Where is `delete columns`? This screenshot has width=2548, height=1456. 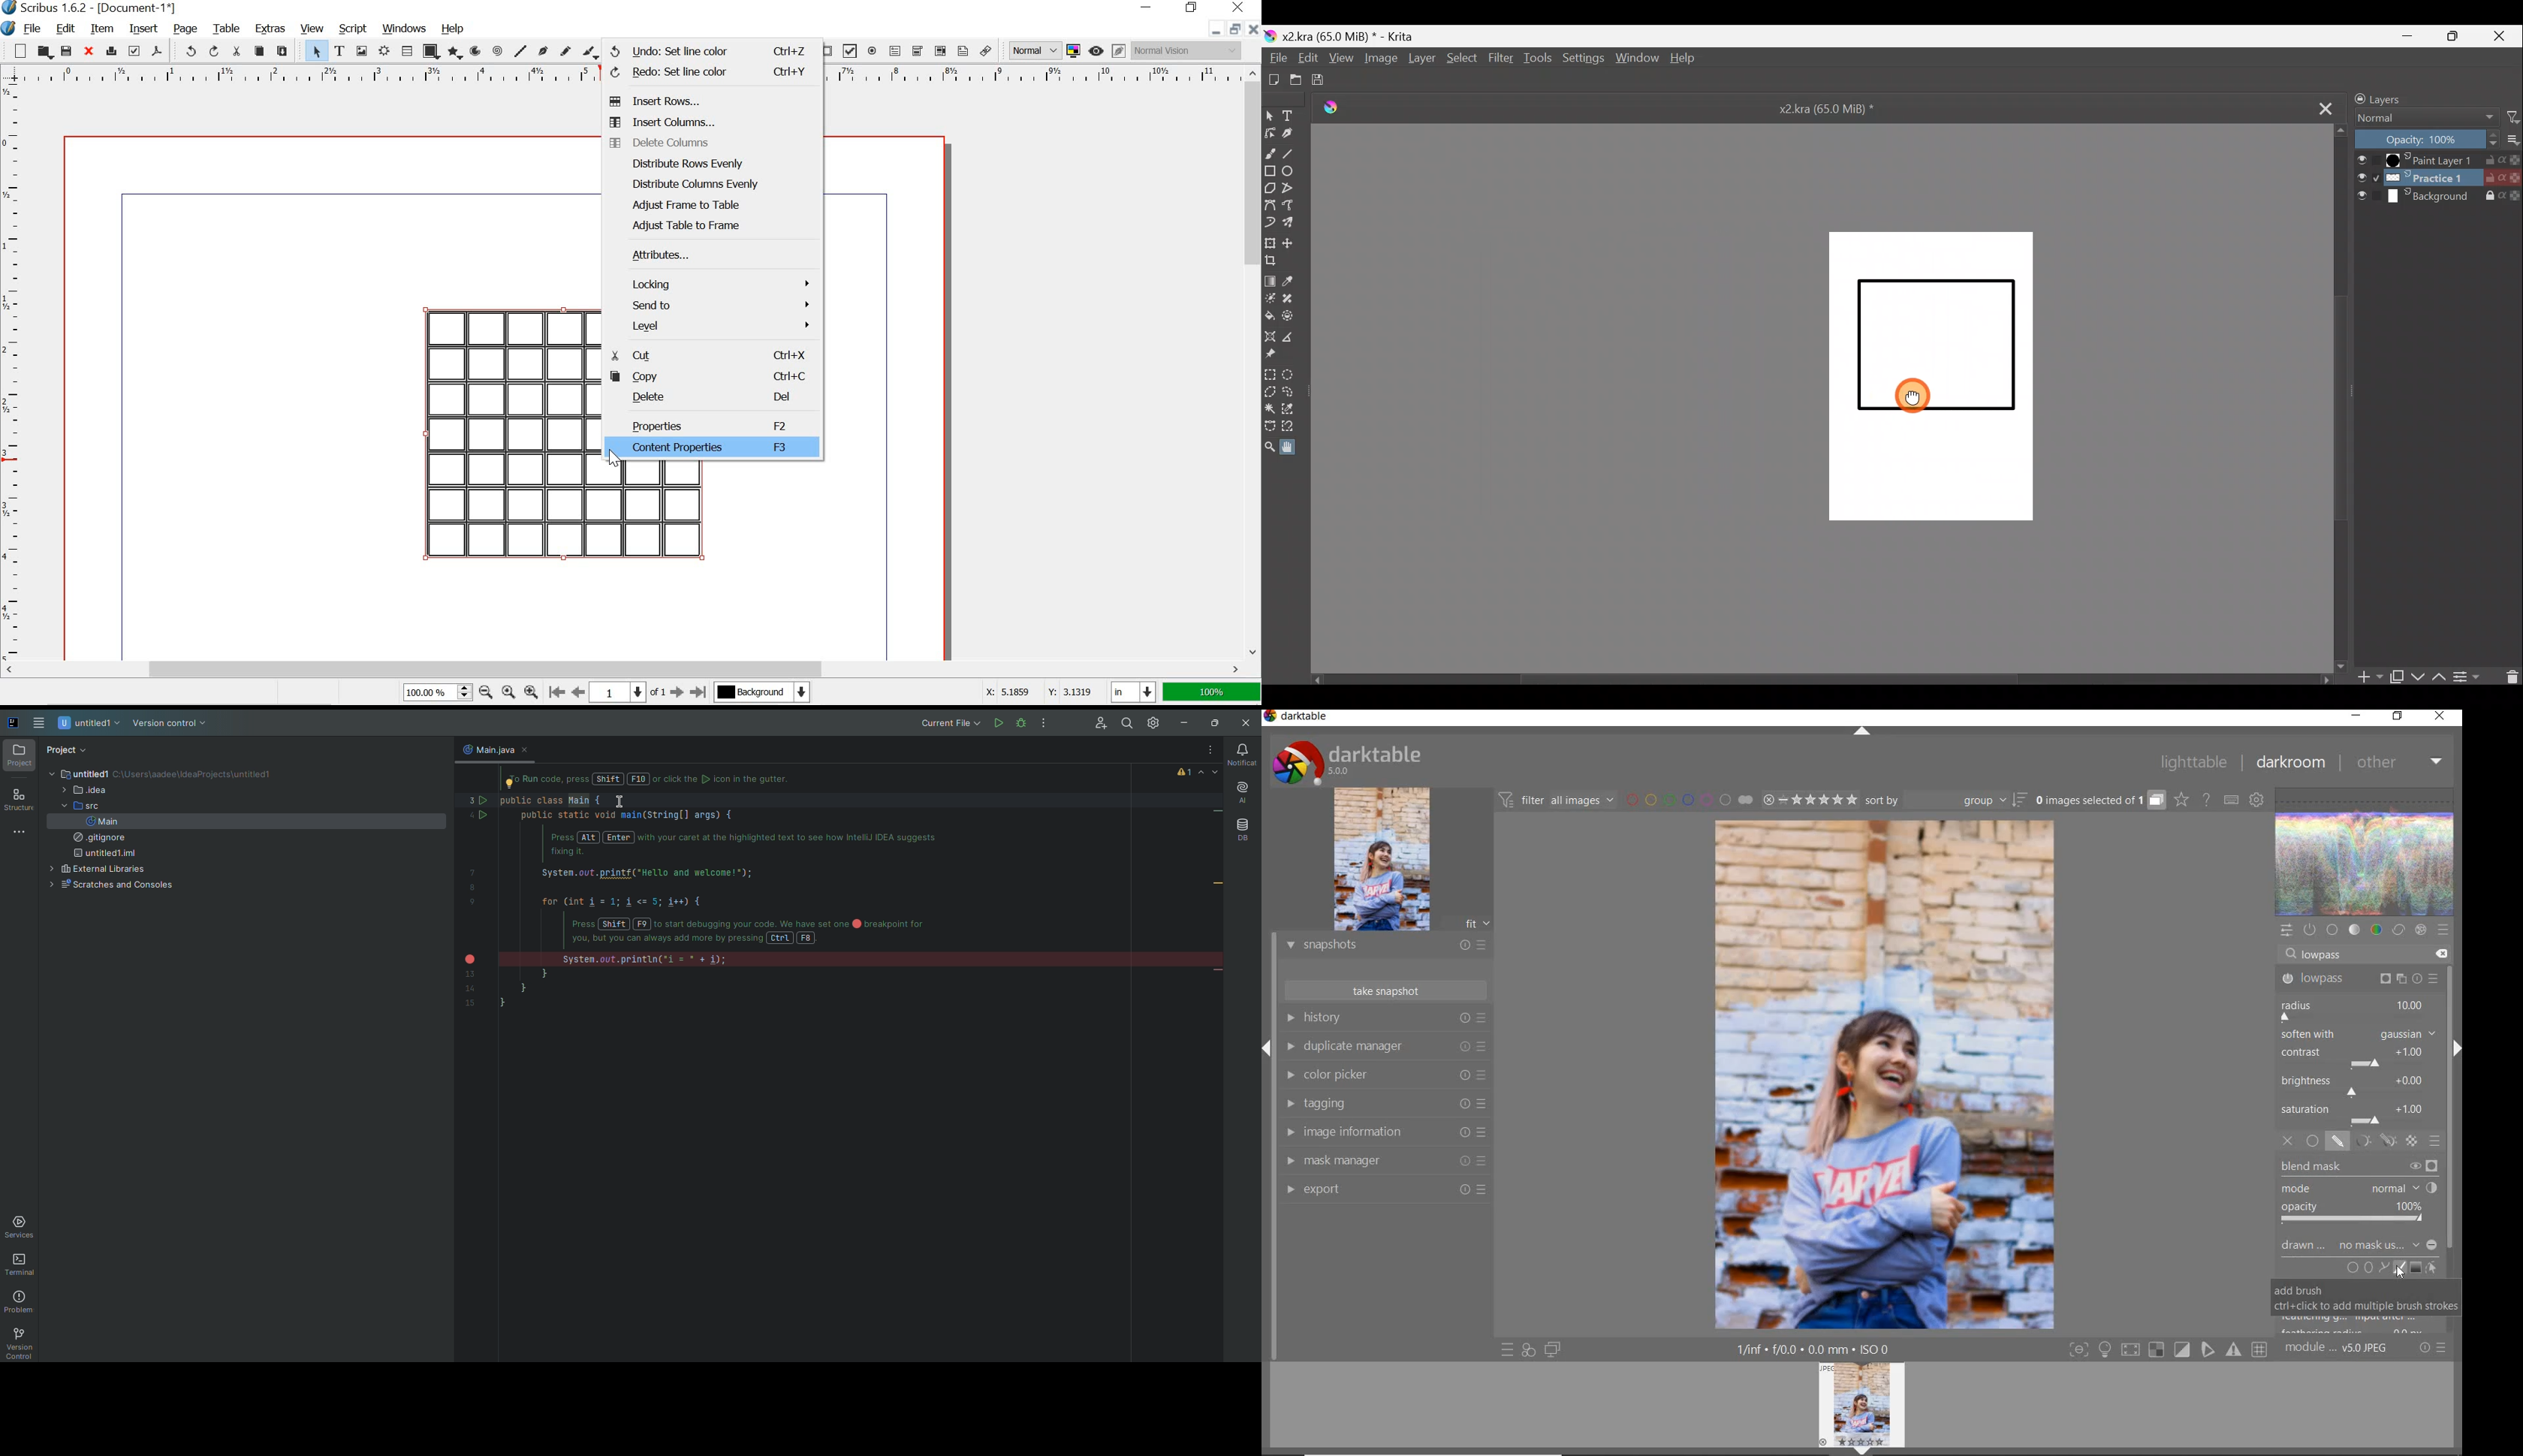 delete columns is located at coordinates (714, 142).